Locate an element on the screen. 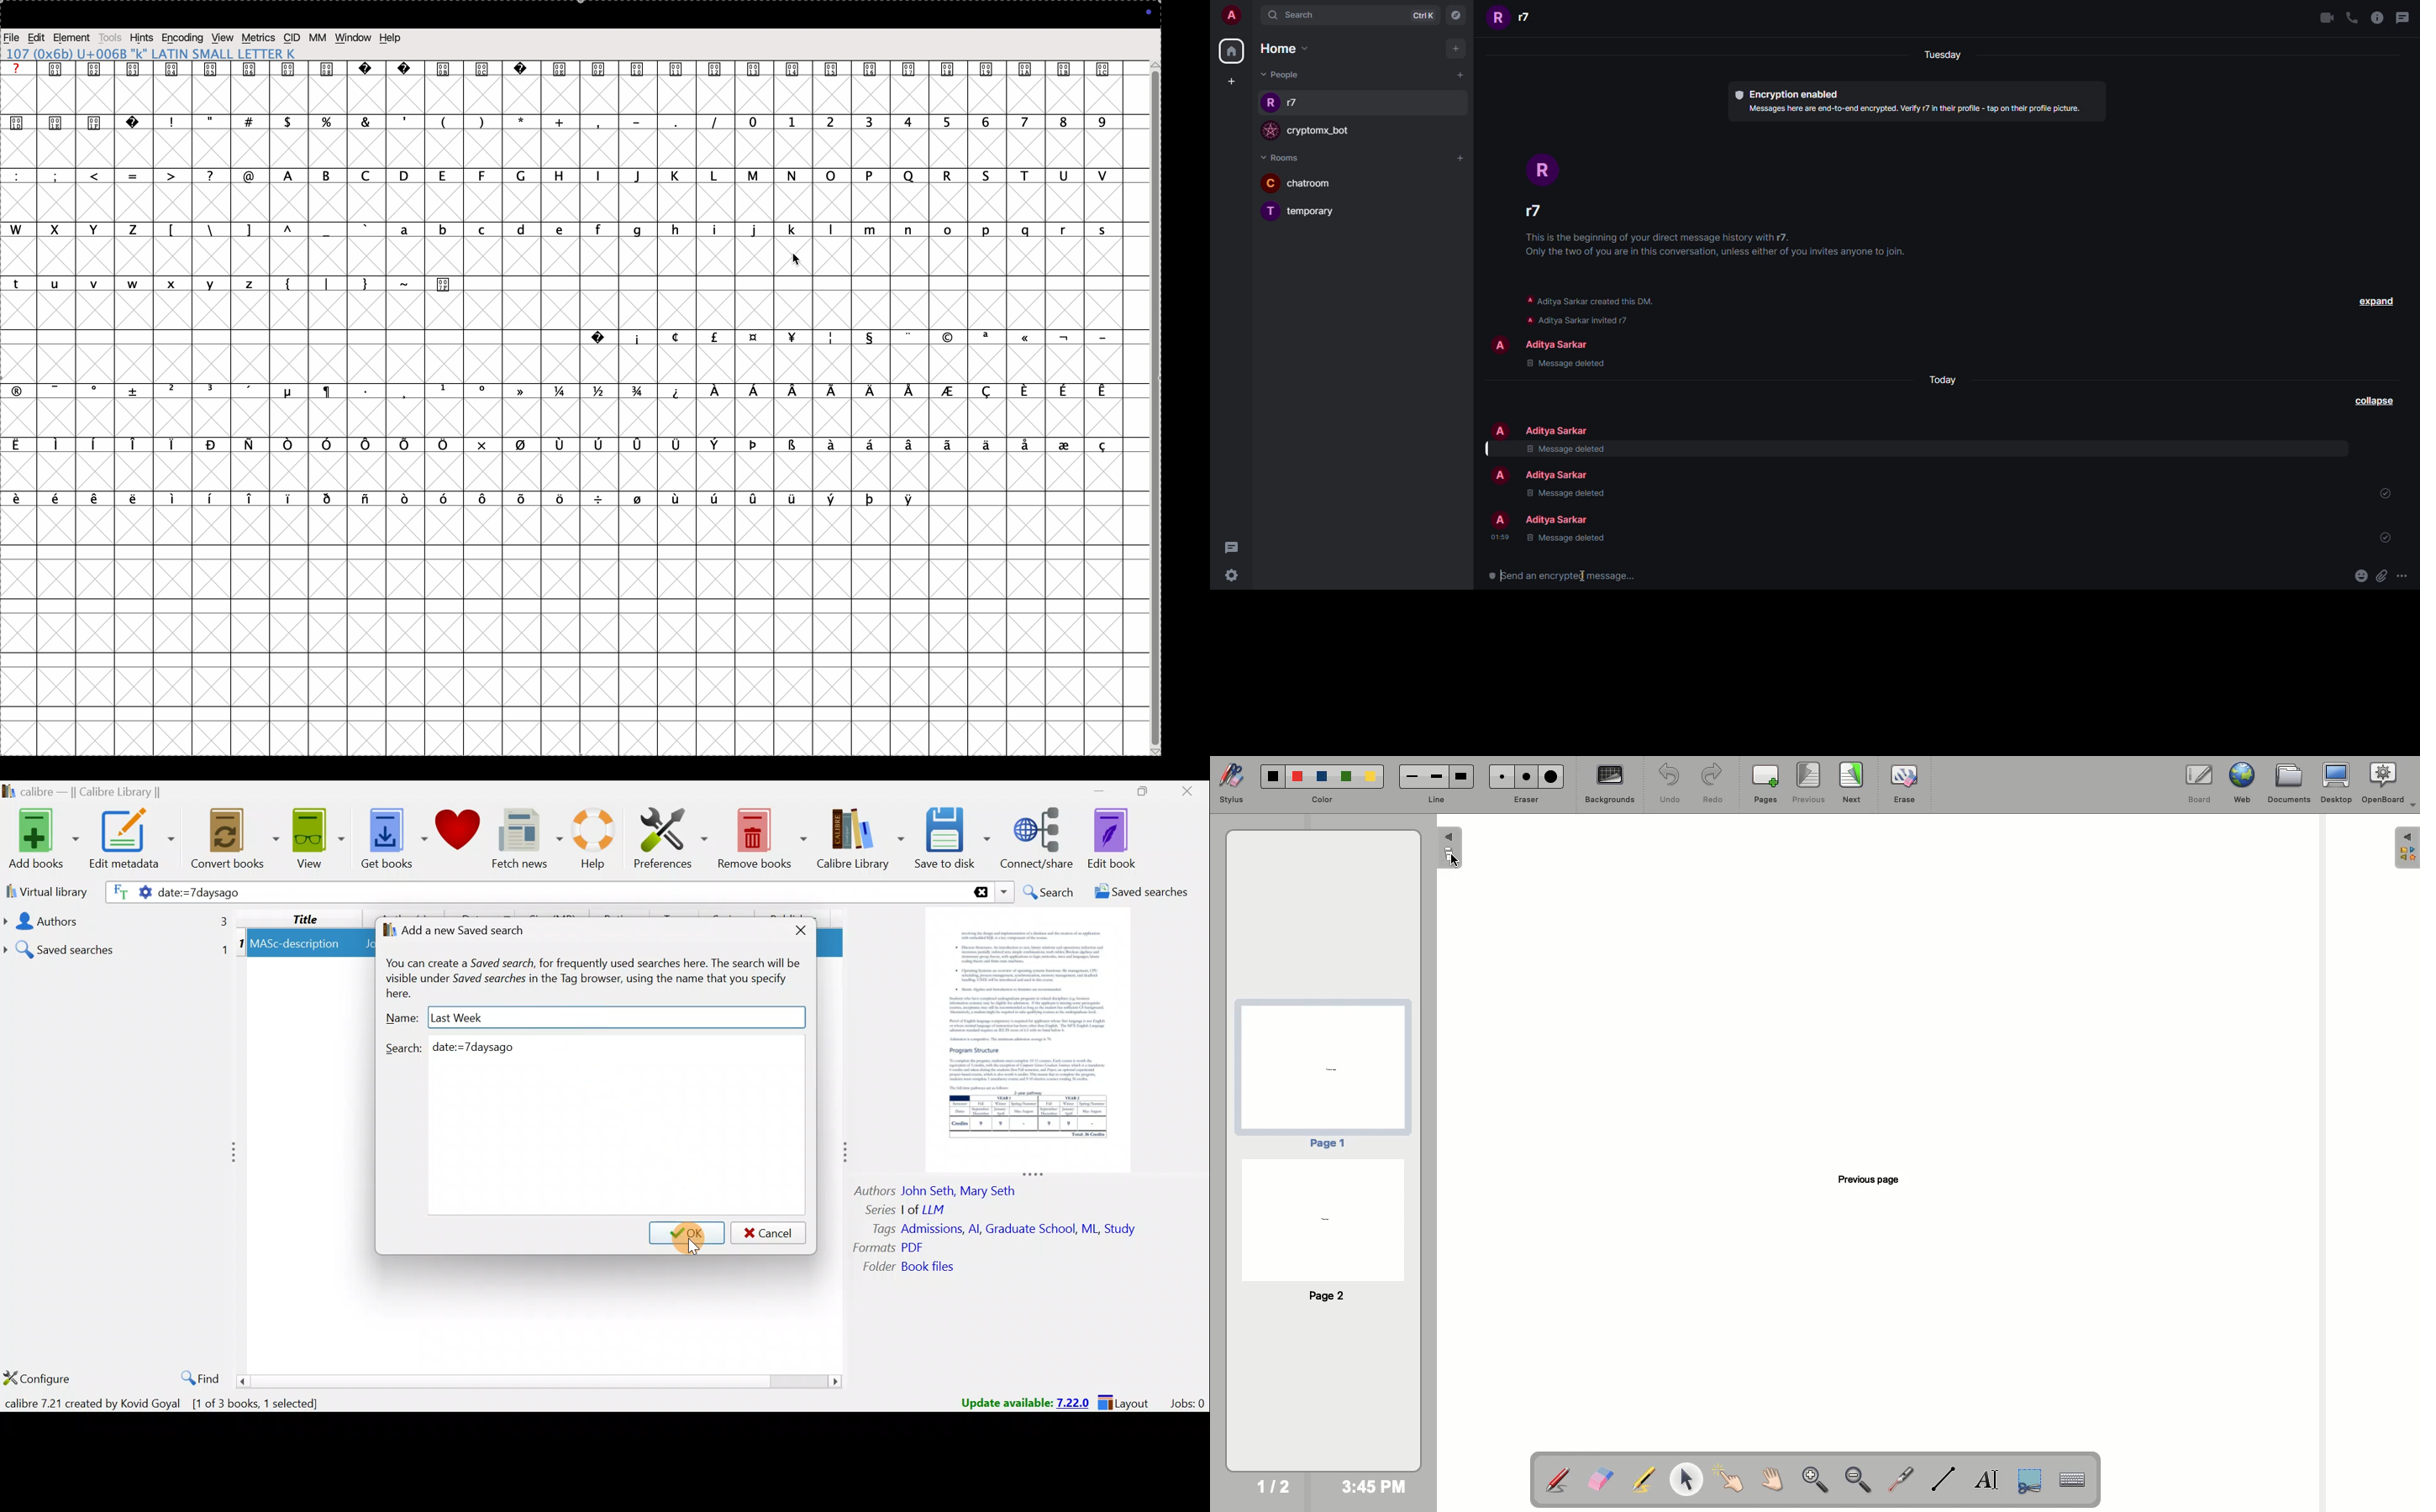 This screenshot has height=1512, width=2436. E is located at coordinates (1062, 388).